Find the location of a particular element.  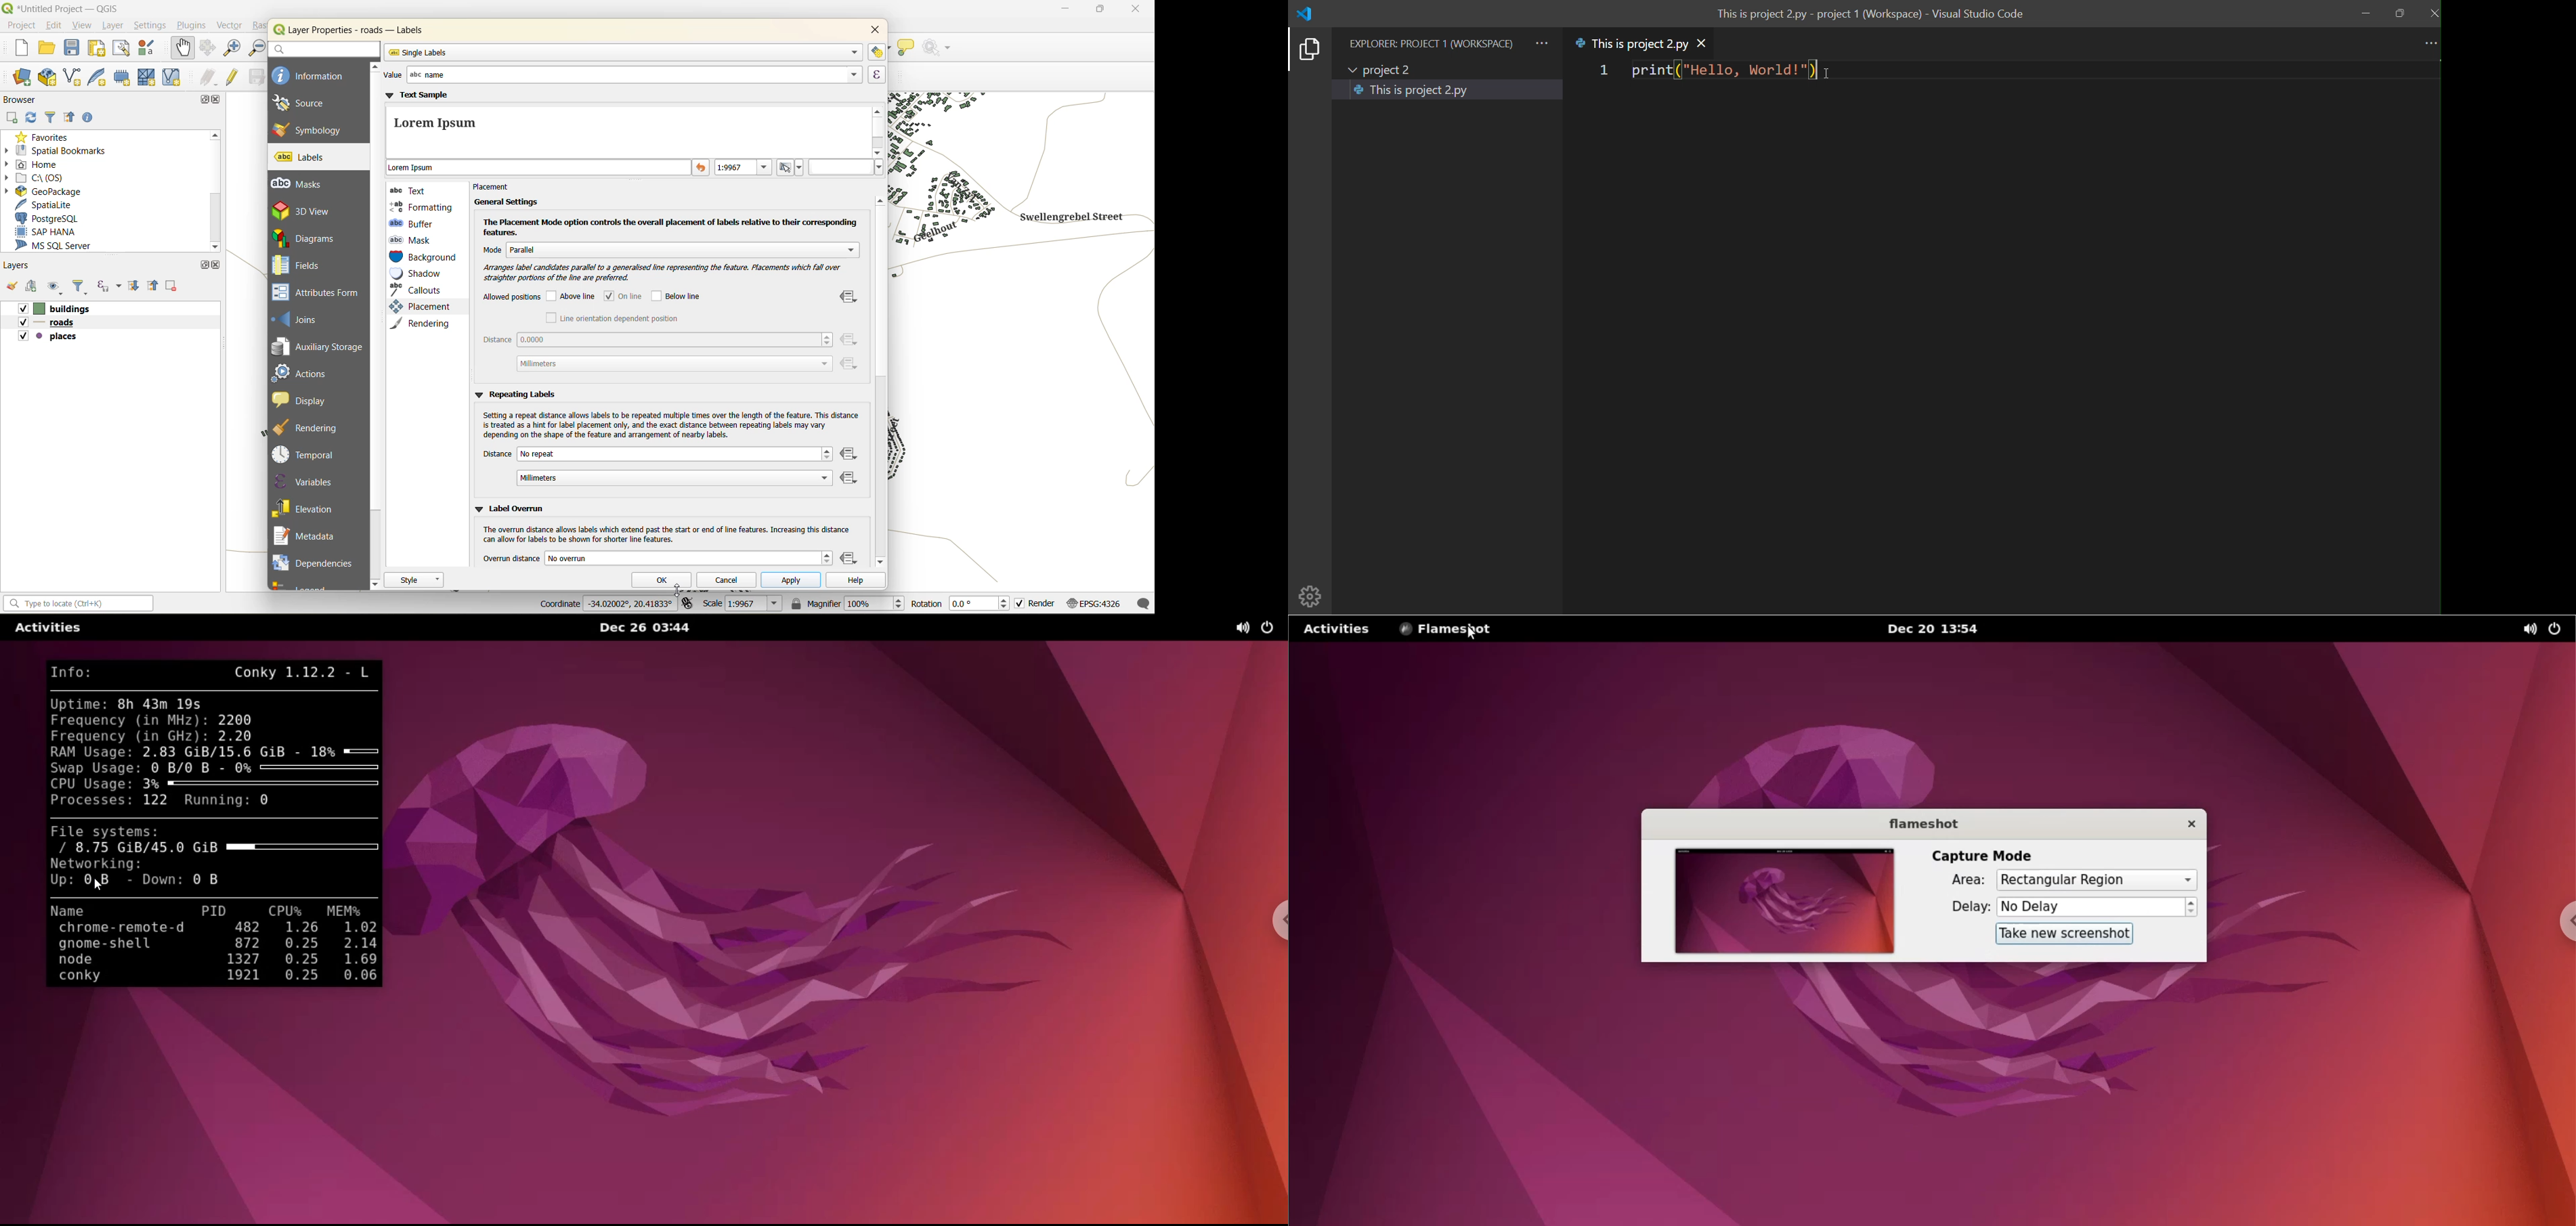

hex is located at coordinates (847, 167).